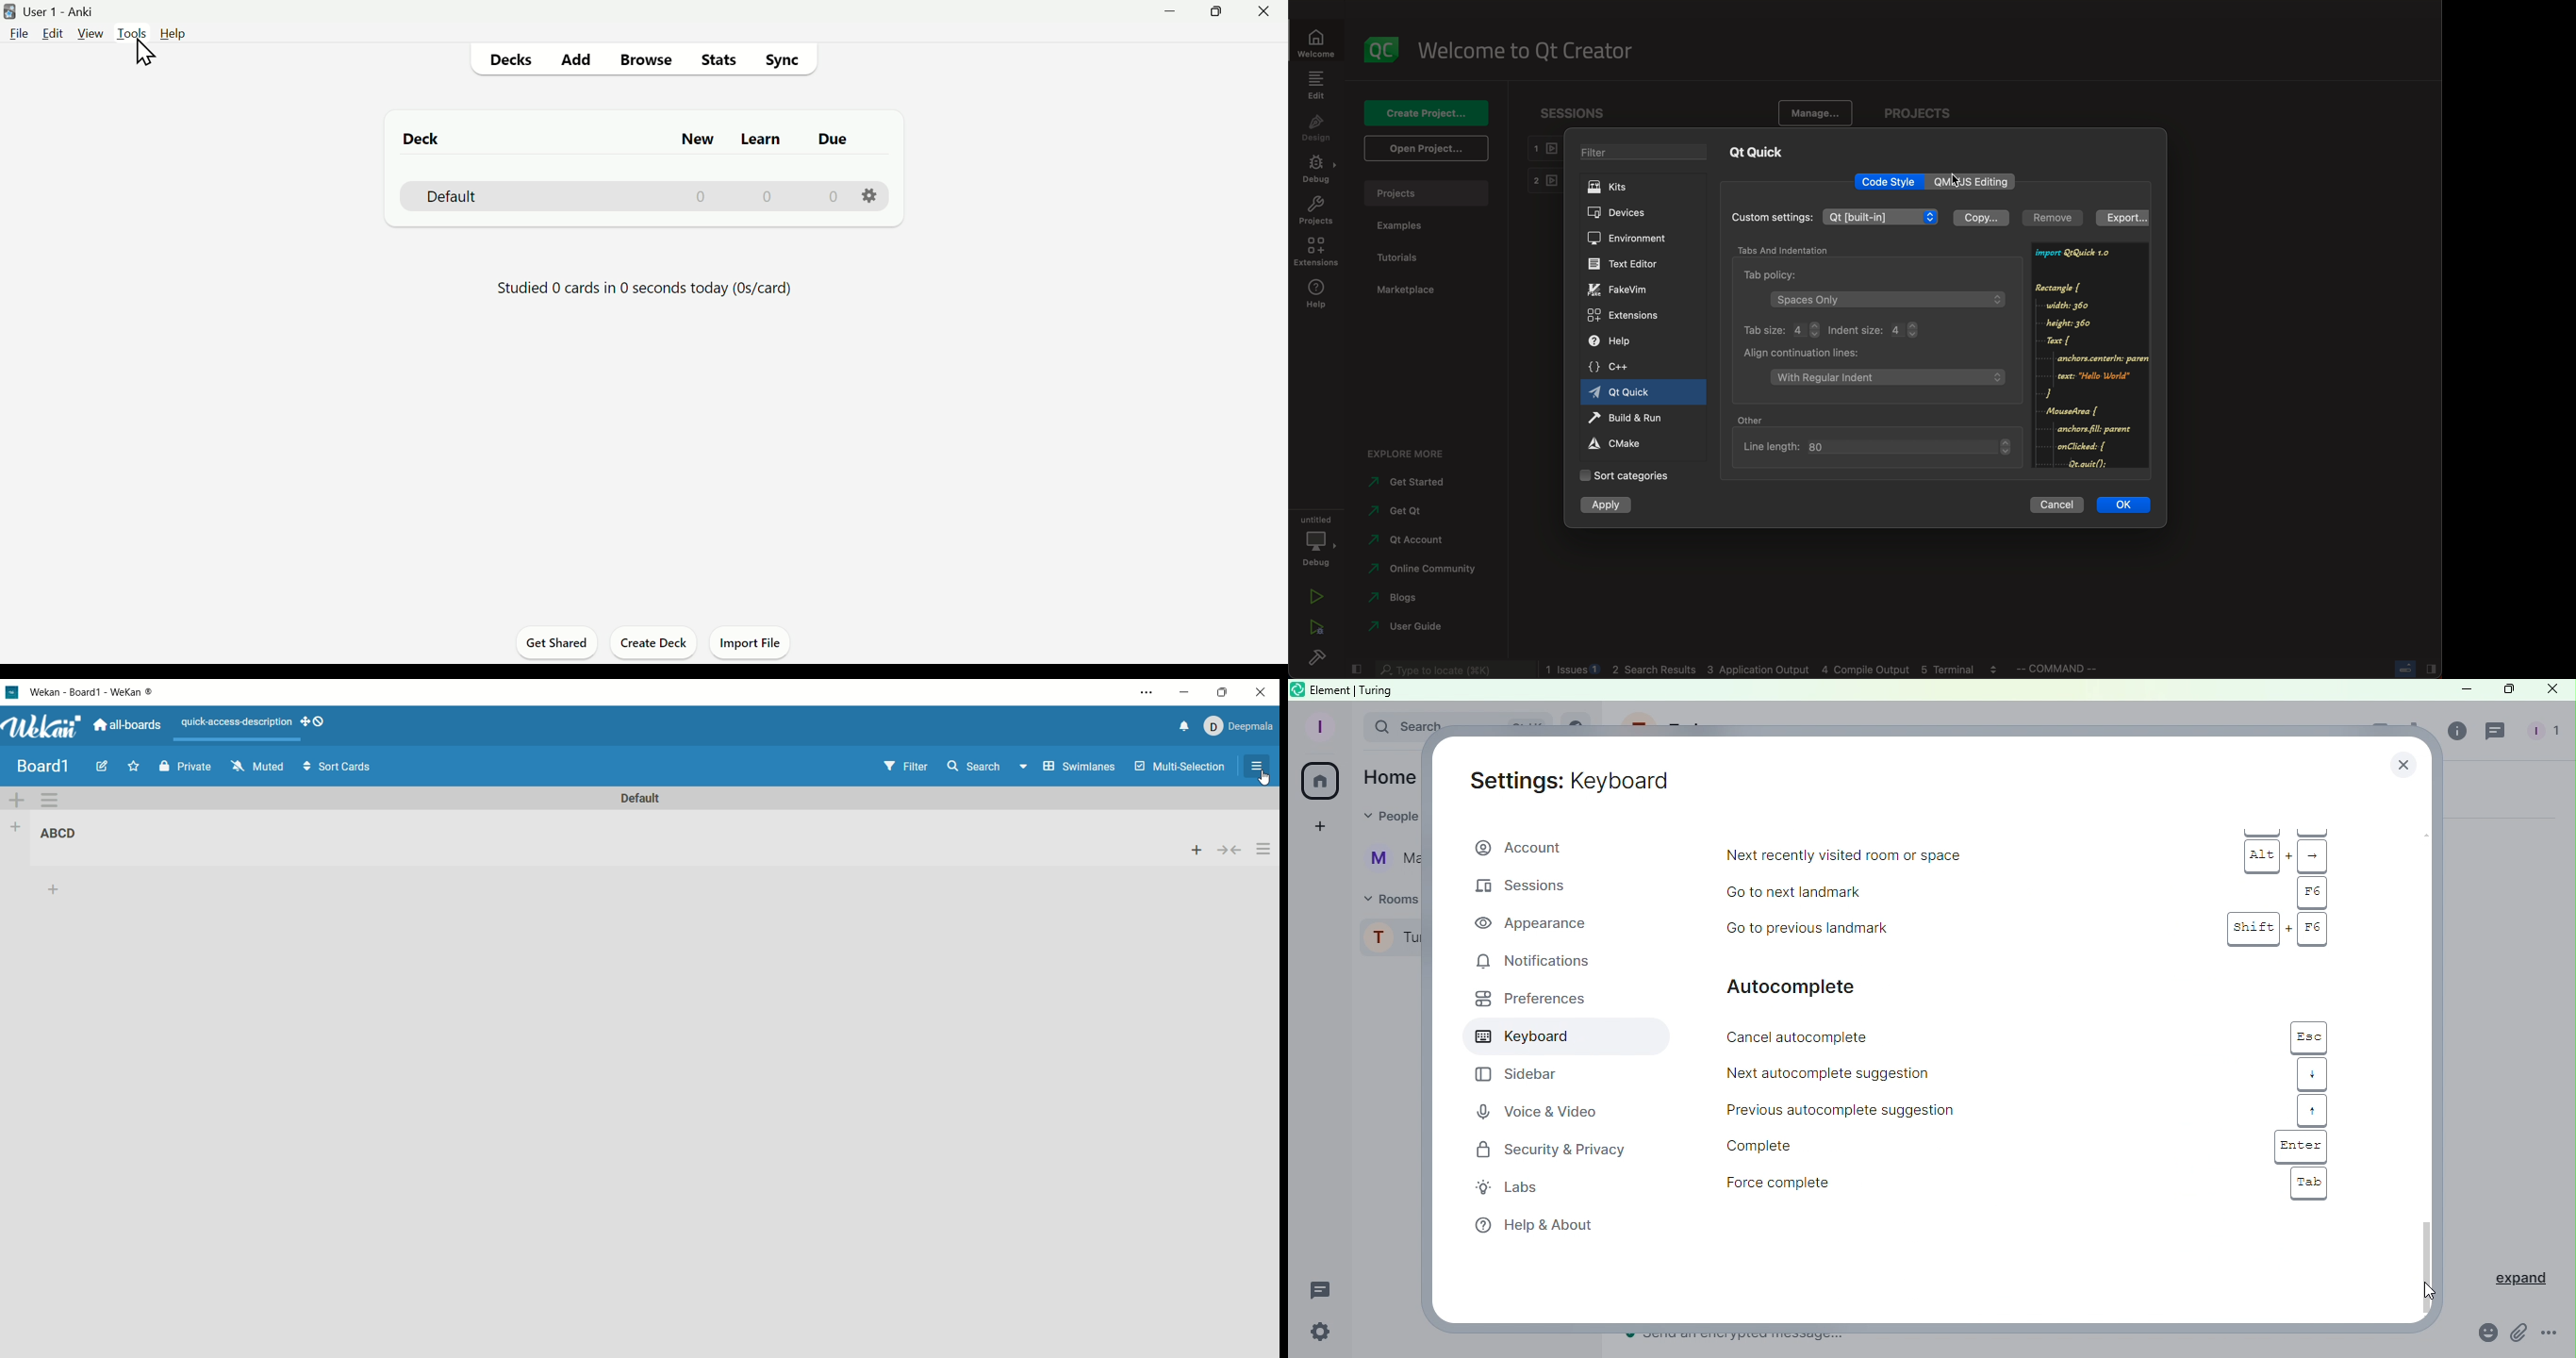  Describe the element at coordinates (761, 138) in the screenshot. I see `Learn` at that location.